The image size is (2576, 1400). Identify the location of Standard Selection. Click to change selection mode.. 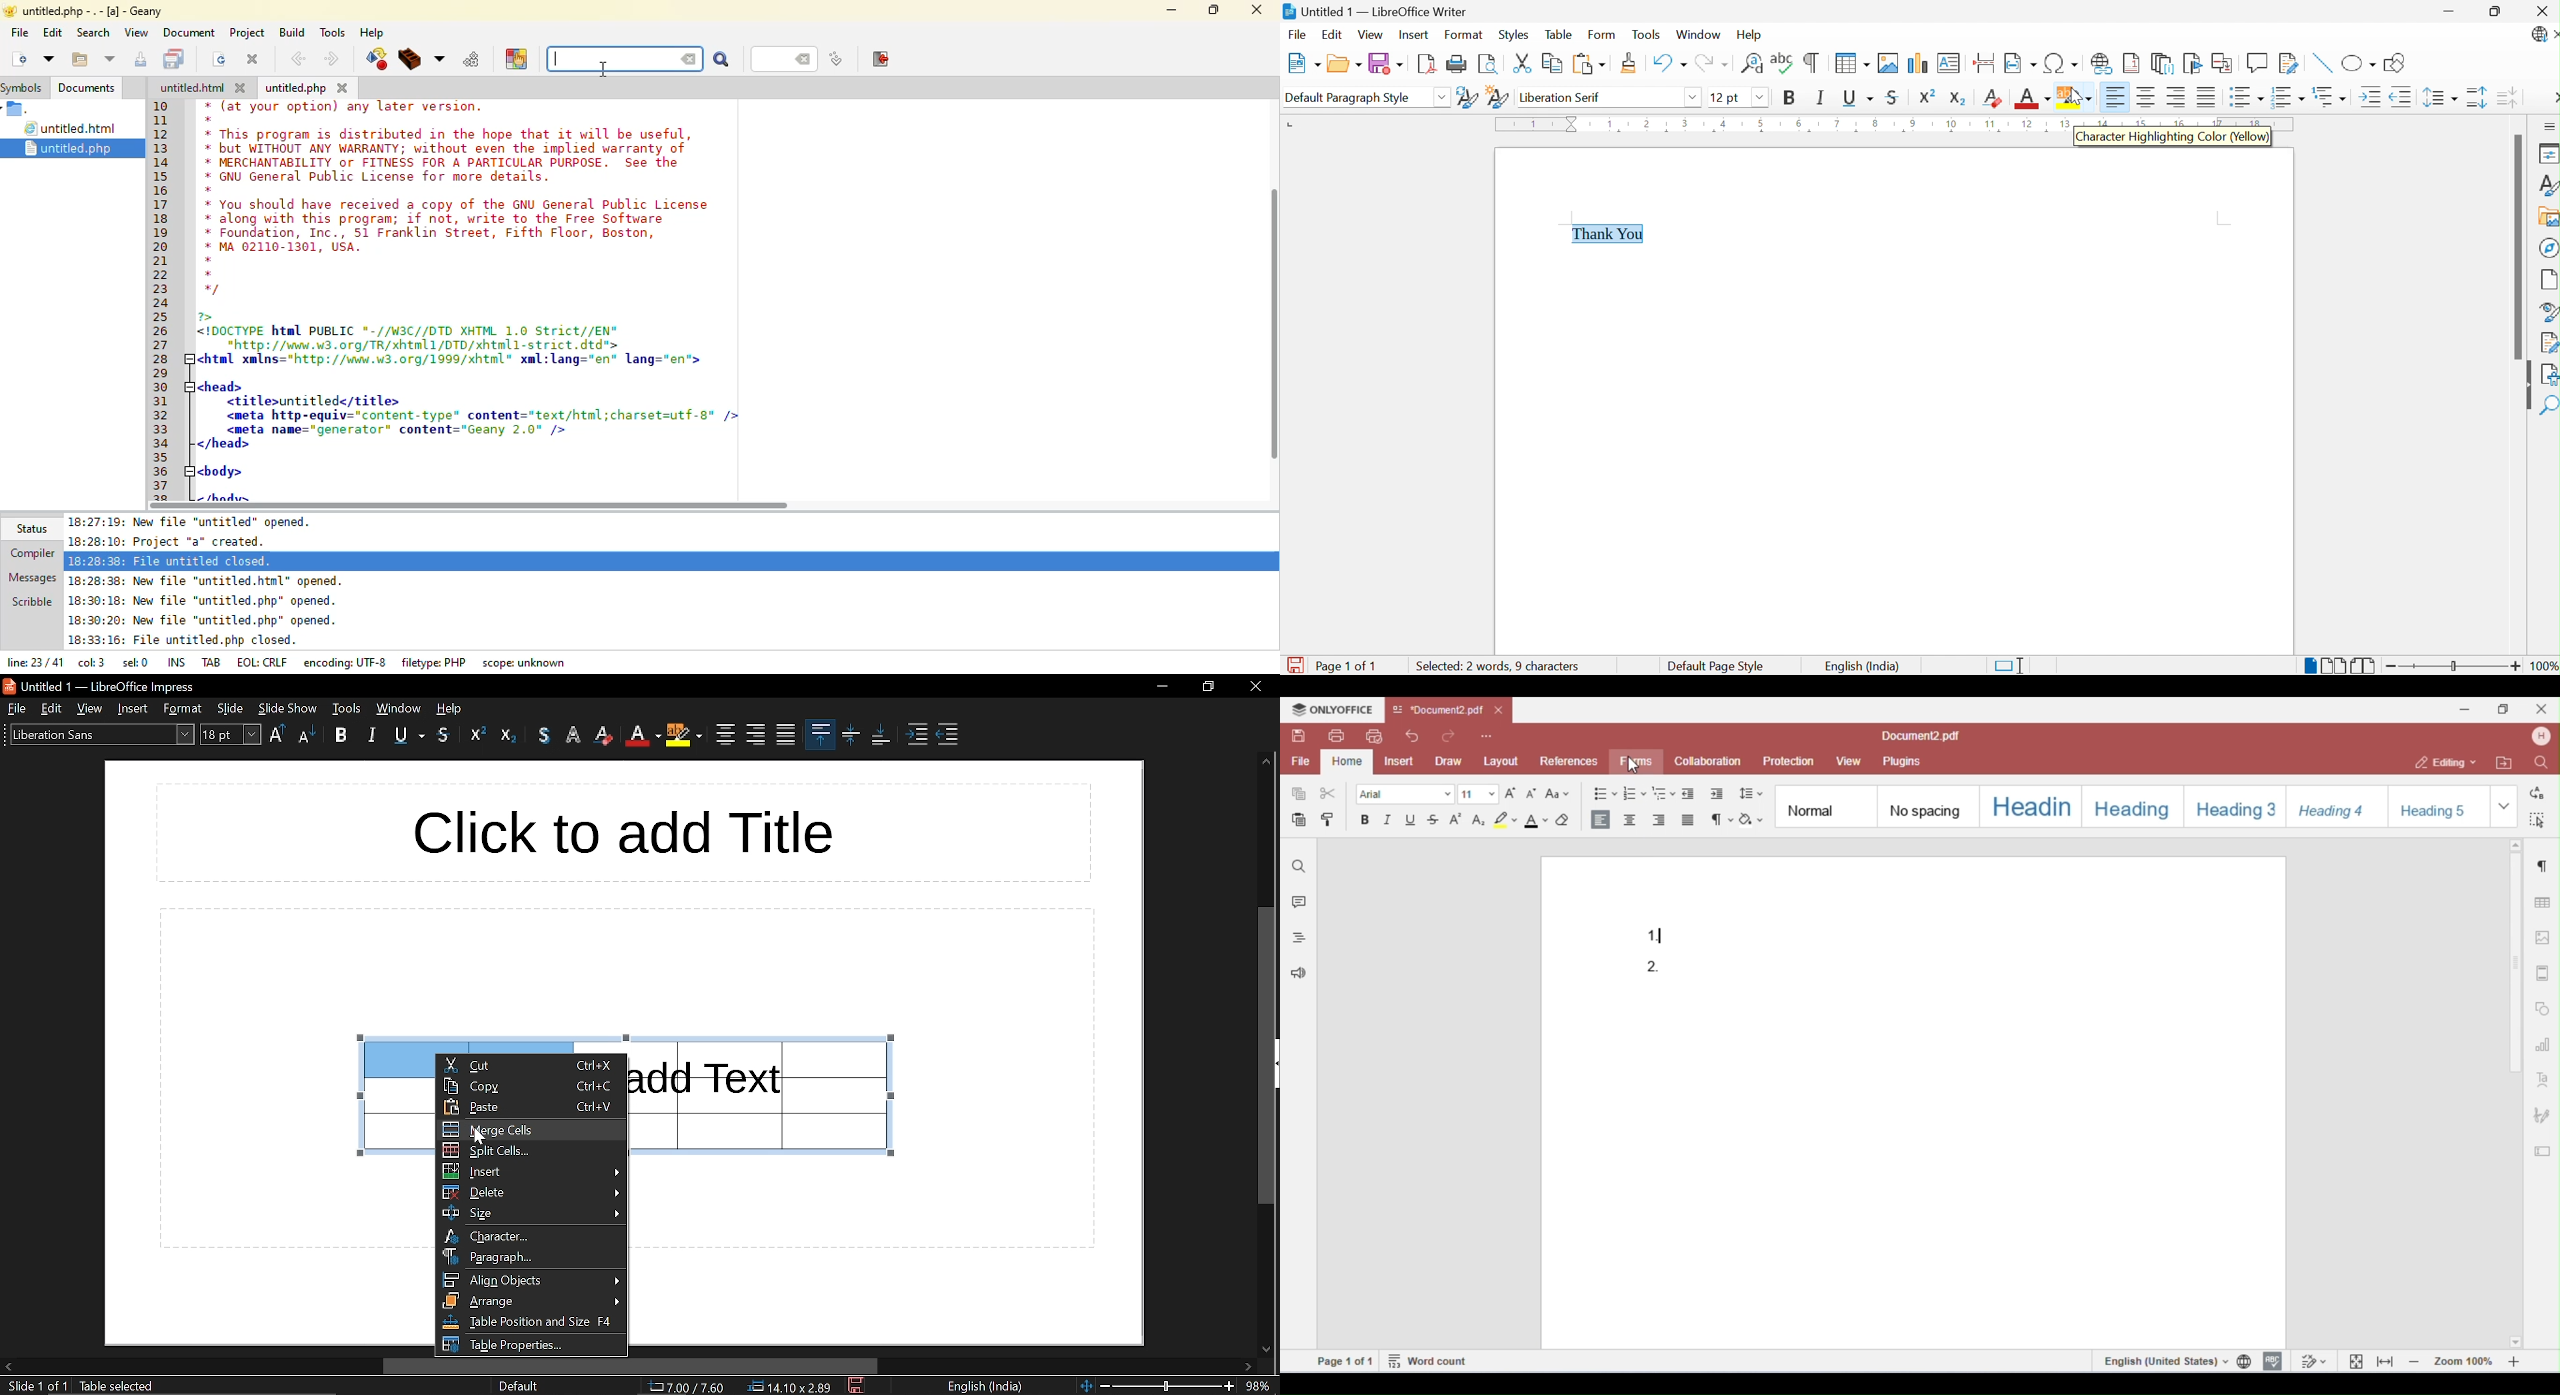
(2010, 664).